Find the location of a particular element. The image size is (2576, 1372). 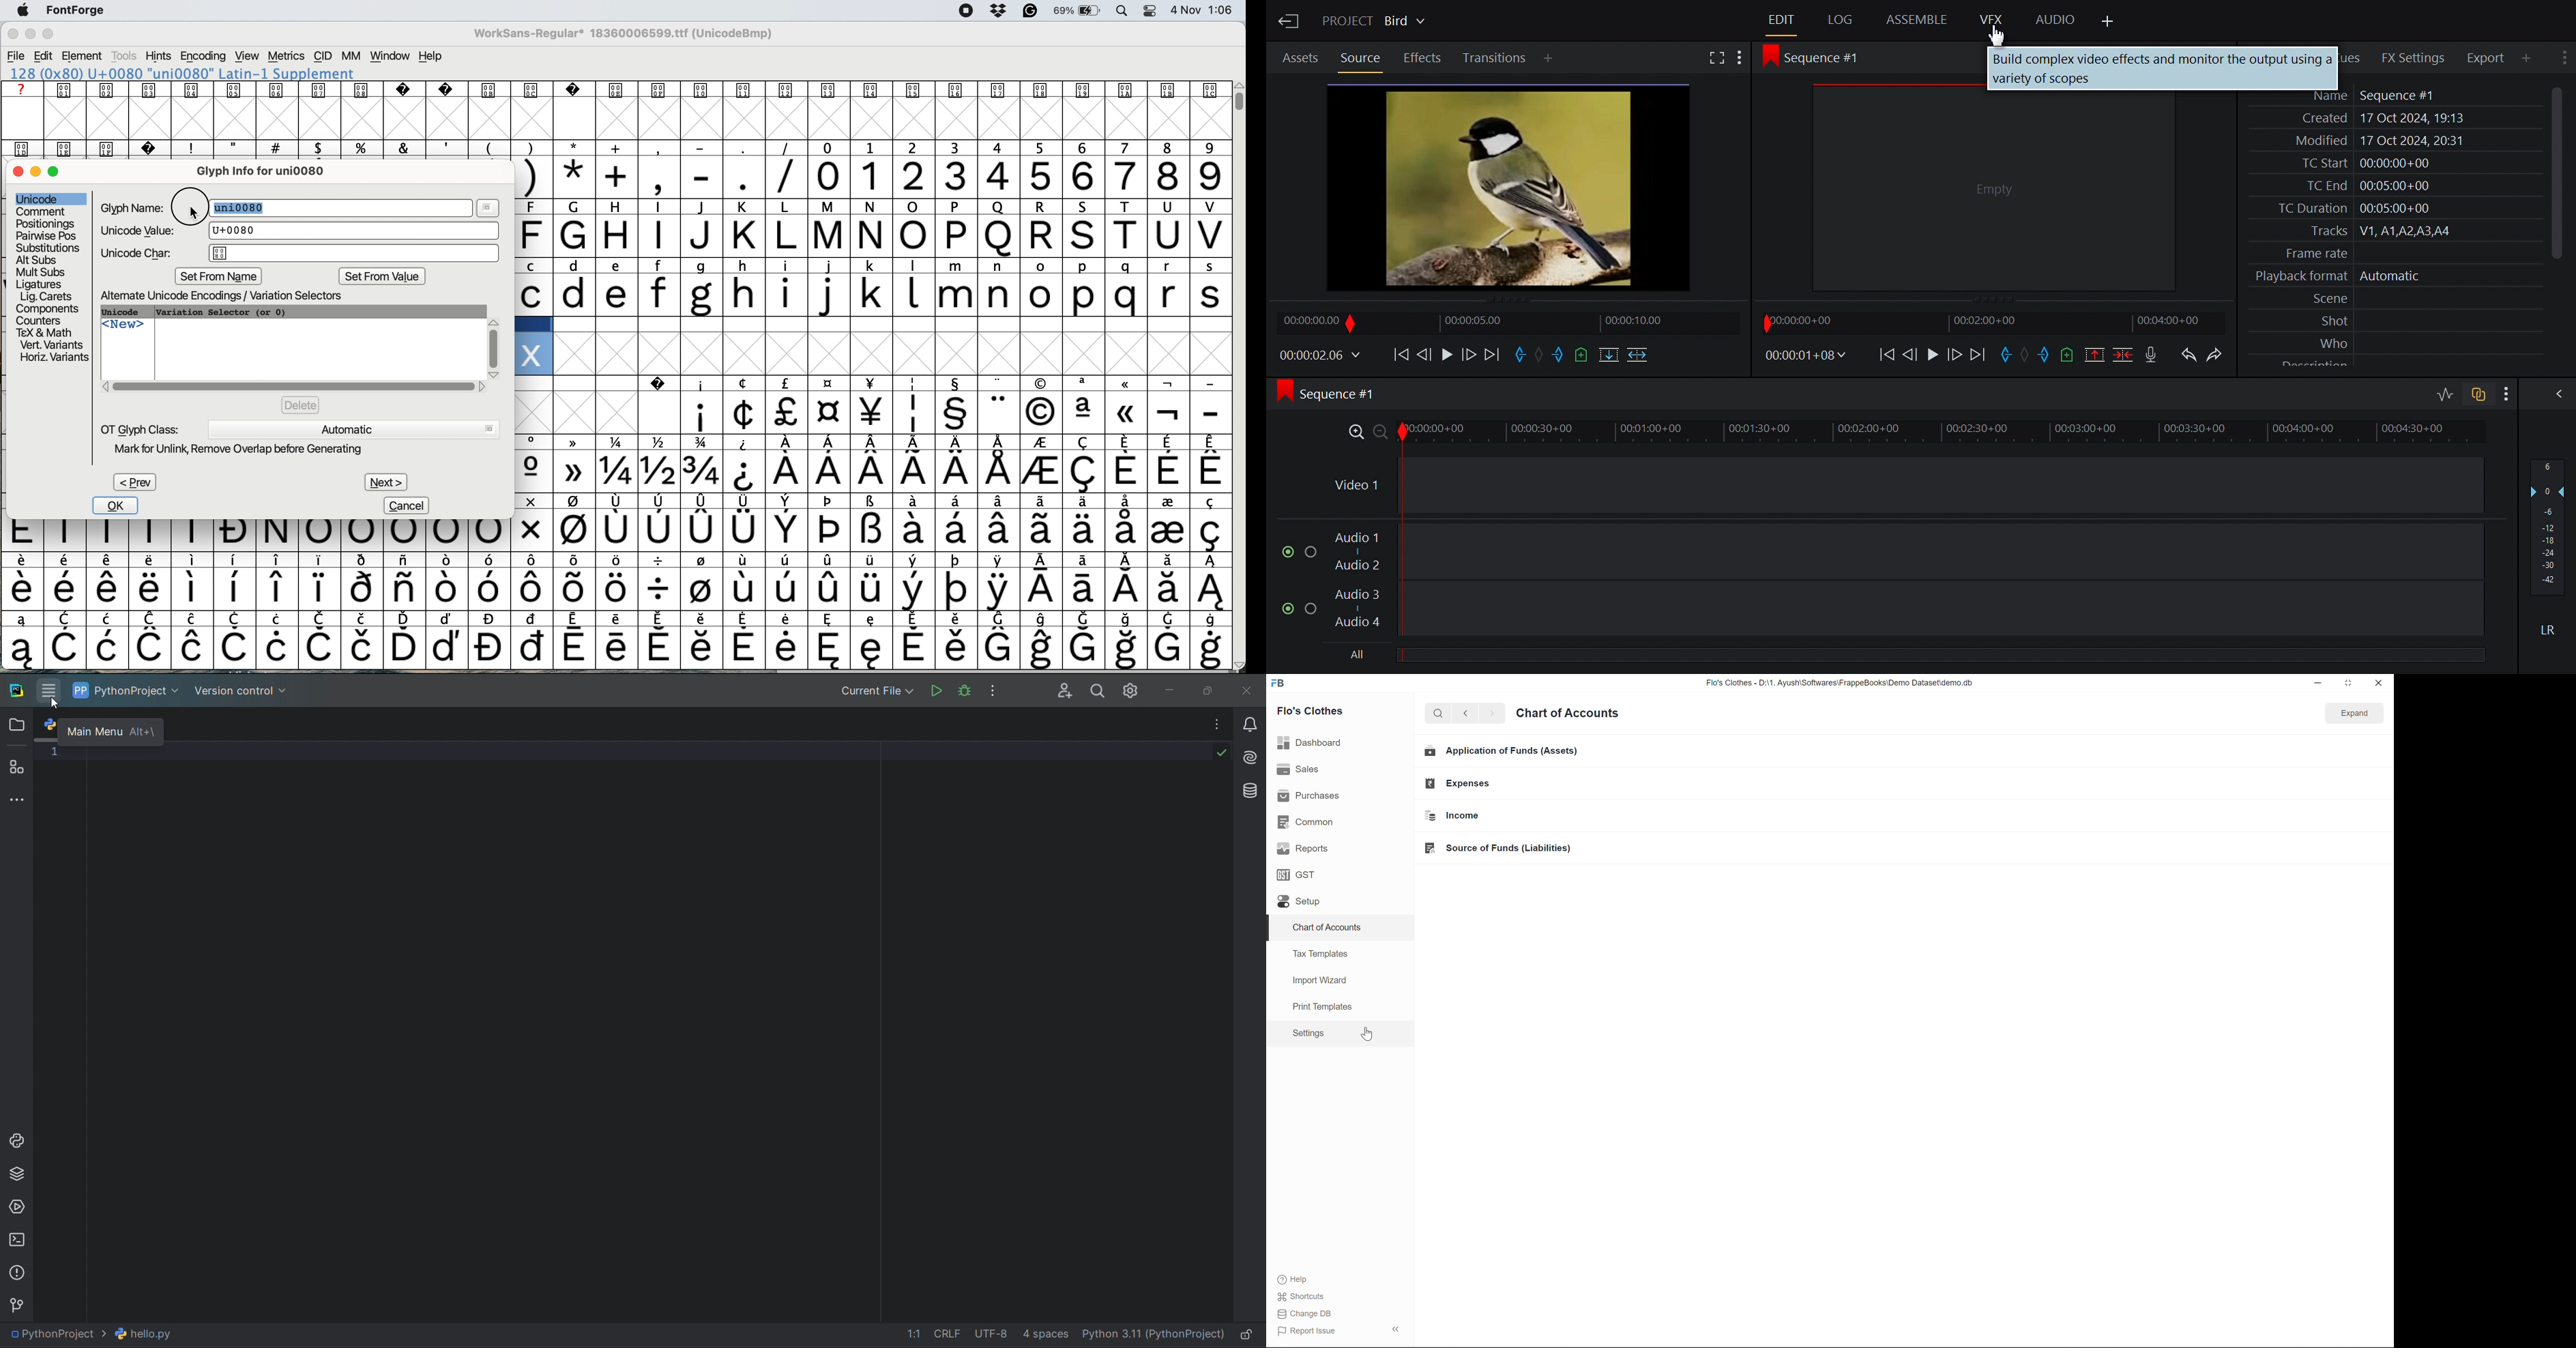

Timecodes and reels is located at coordinates (1812, 356).